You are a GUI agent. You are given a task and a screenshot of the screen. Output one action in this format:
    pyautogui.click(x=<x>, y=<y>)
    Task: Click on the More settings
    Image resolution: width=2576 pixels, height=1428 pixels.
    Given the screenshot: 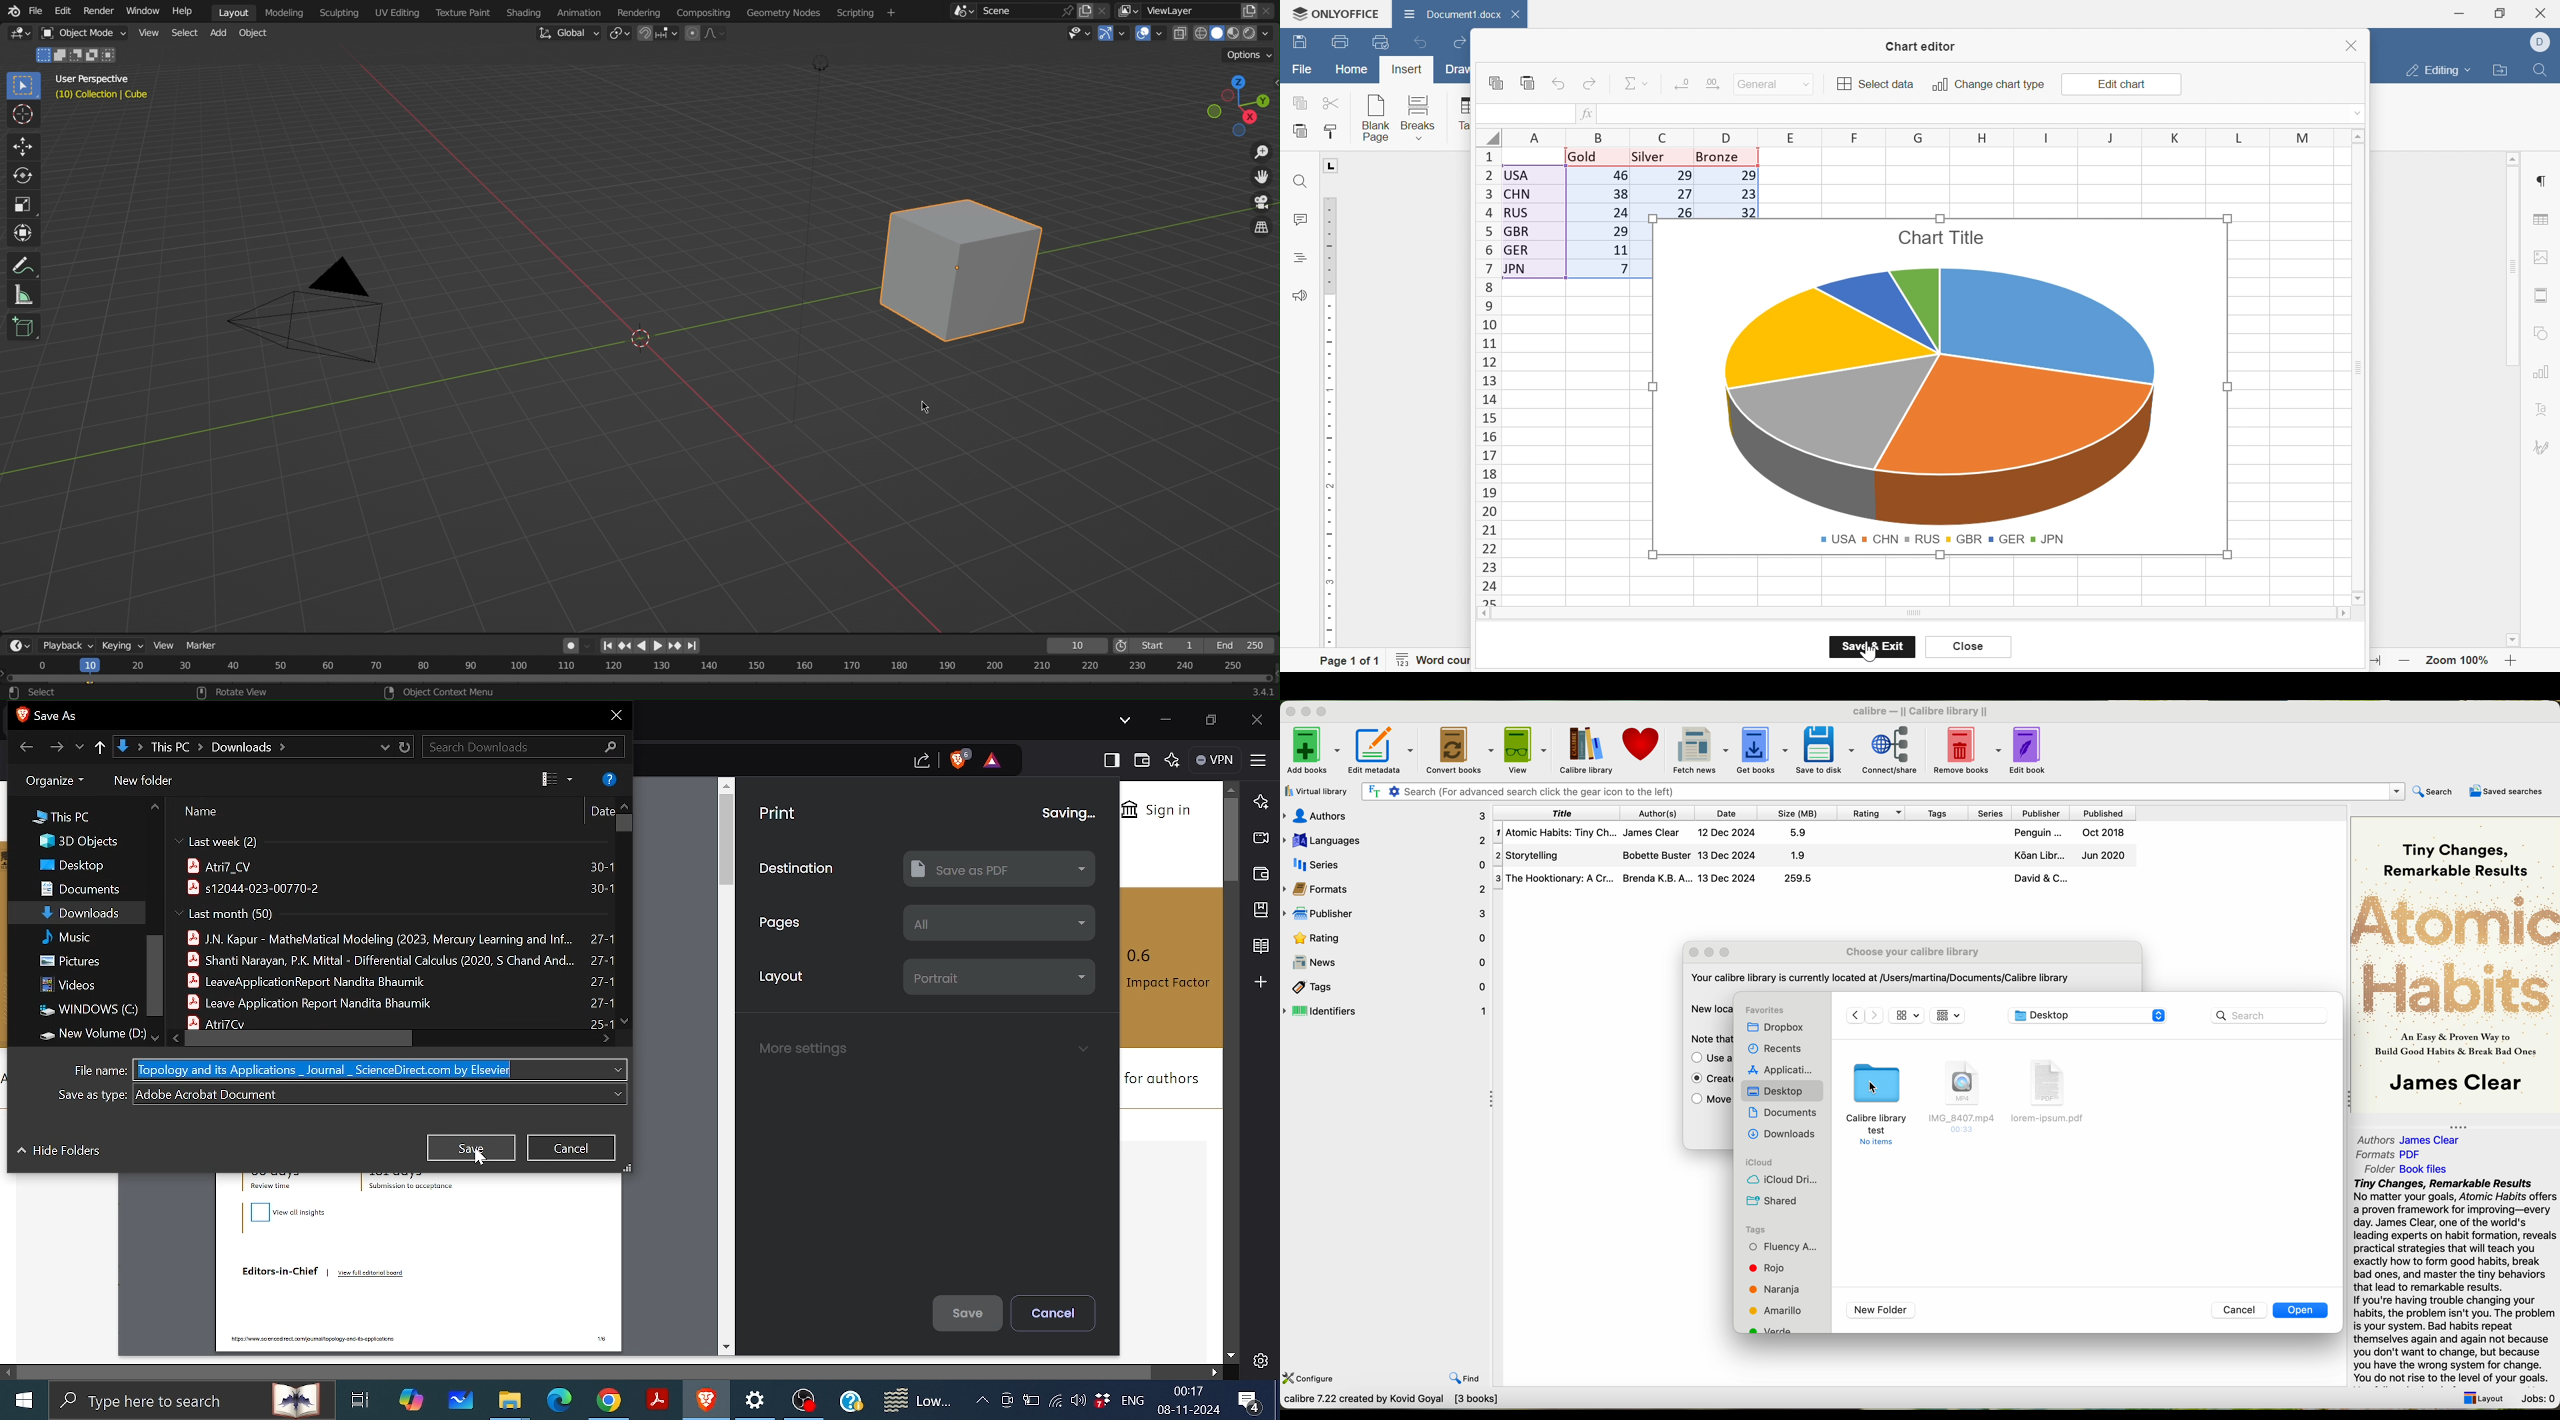 What is the action you would take?
    pyautogui.click(x=924, y=1052)
    